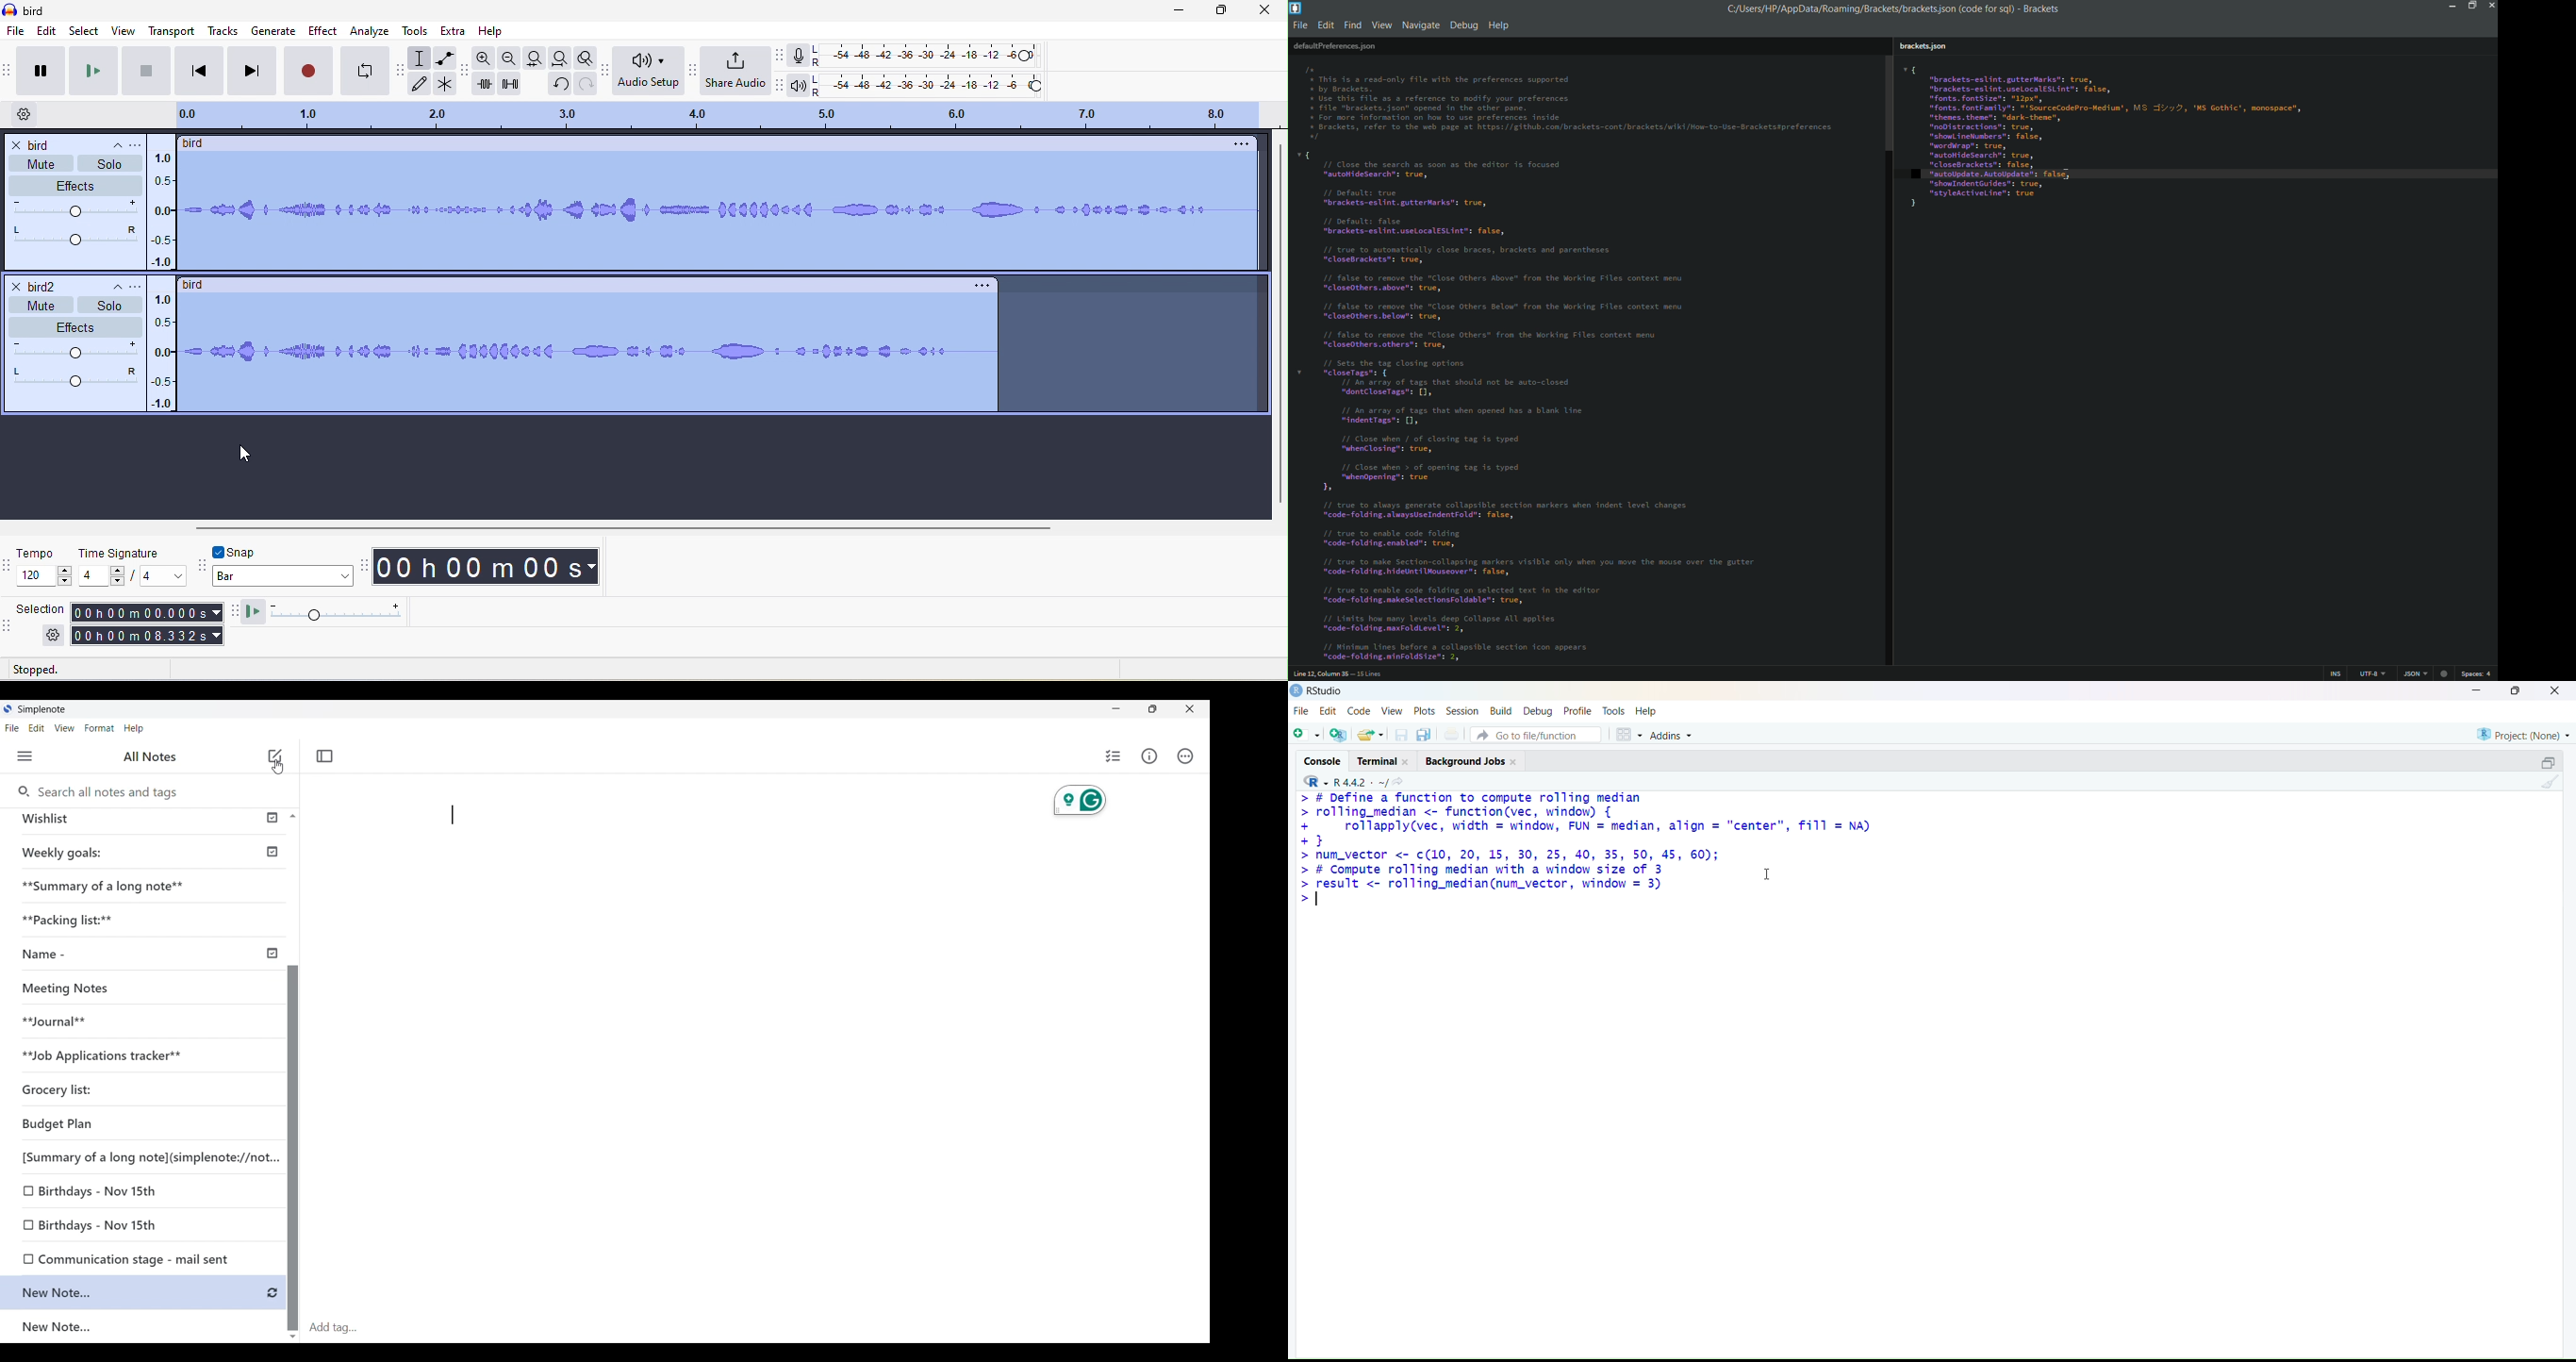 The height and width of the screenshot is (1372, 2576). I want to click on silence audio selection, so click(515, 84).